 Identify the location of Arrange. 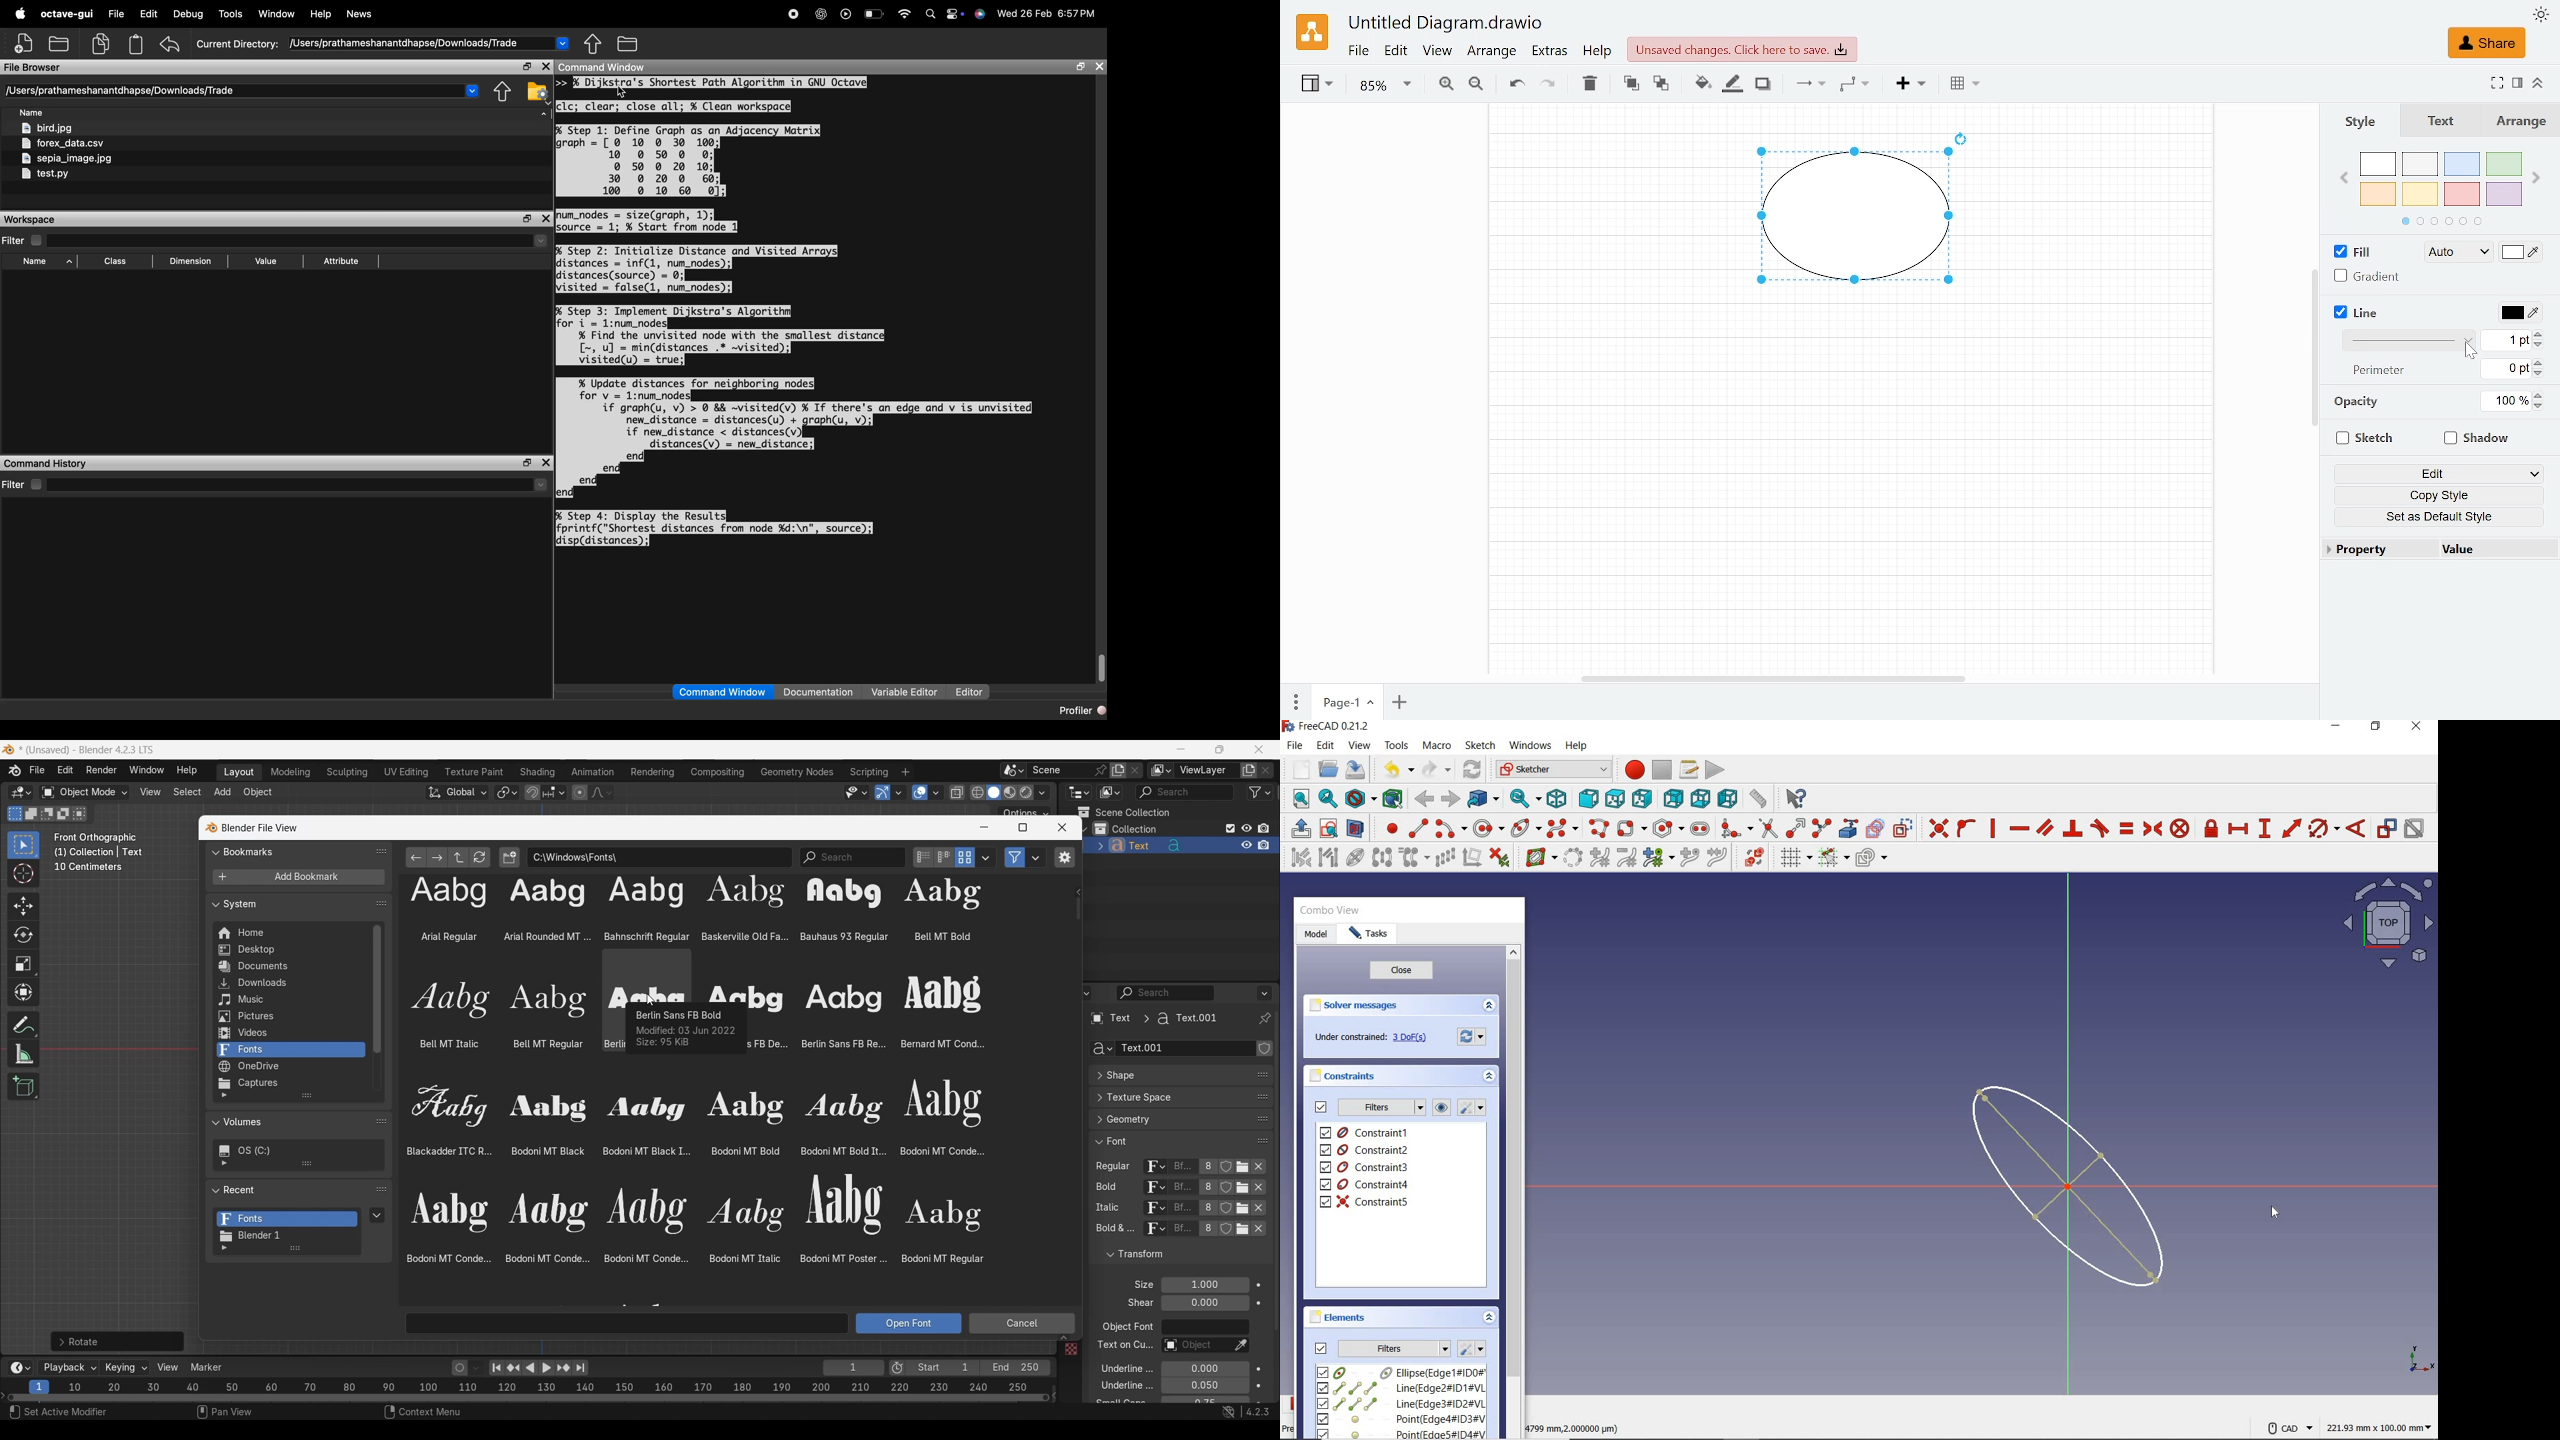
(2523, 122).